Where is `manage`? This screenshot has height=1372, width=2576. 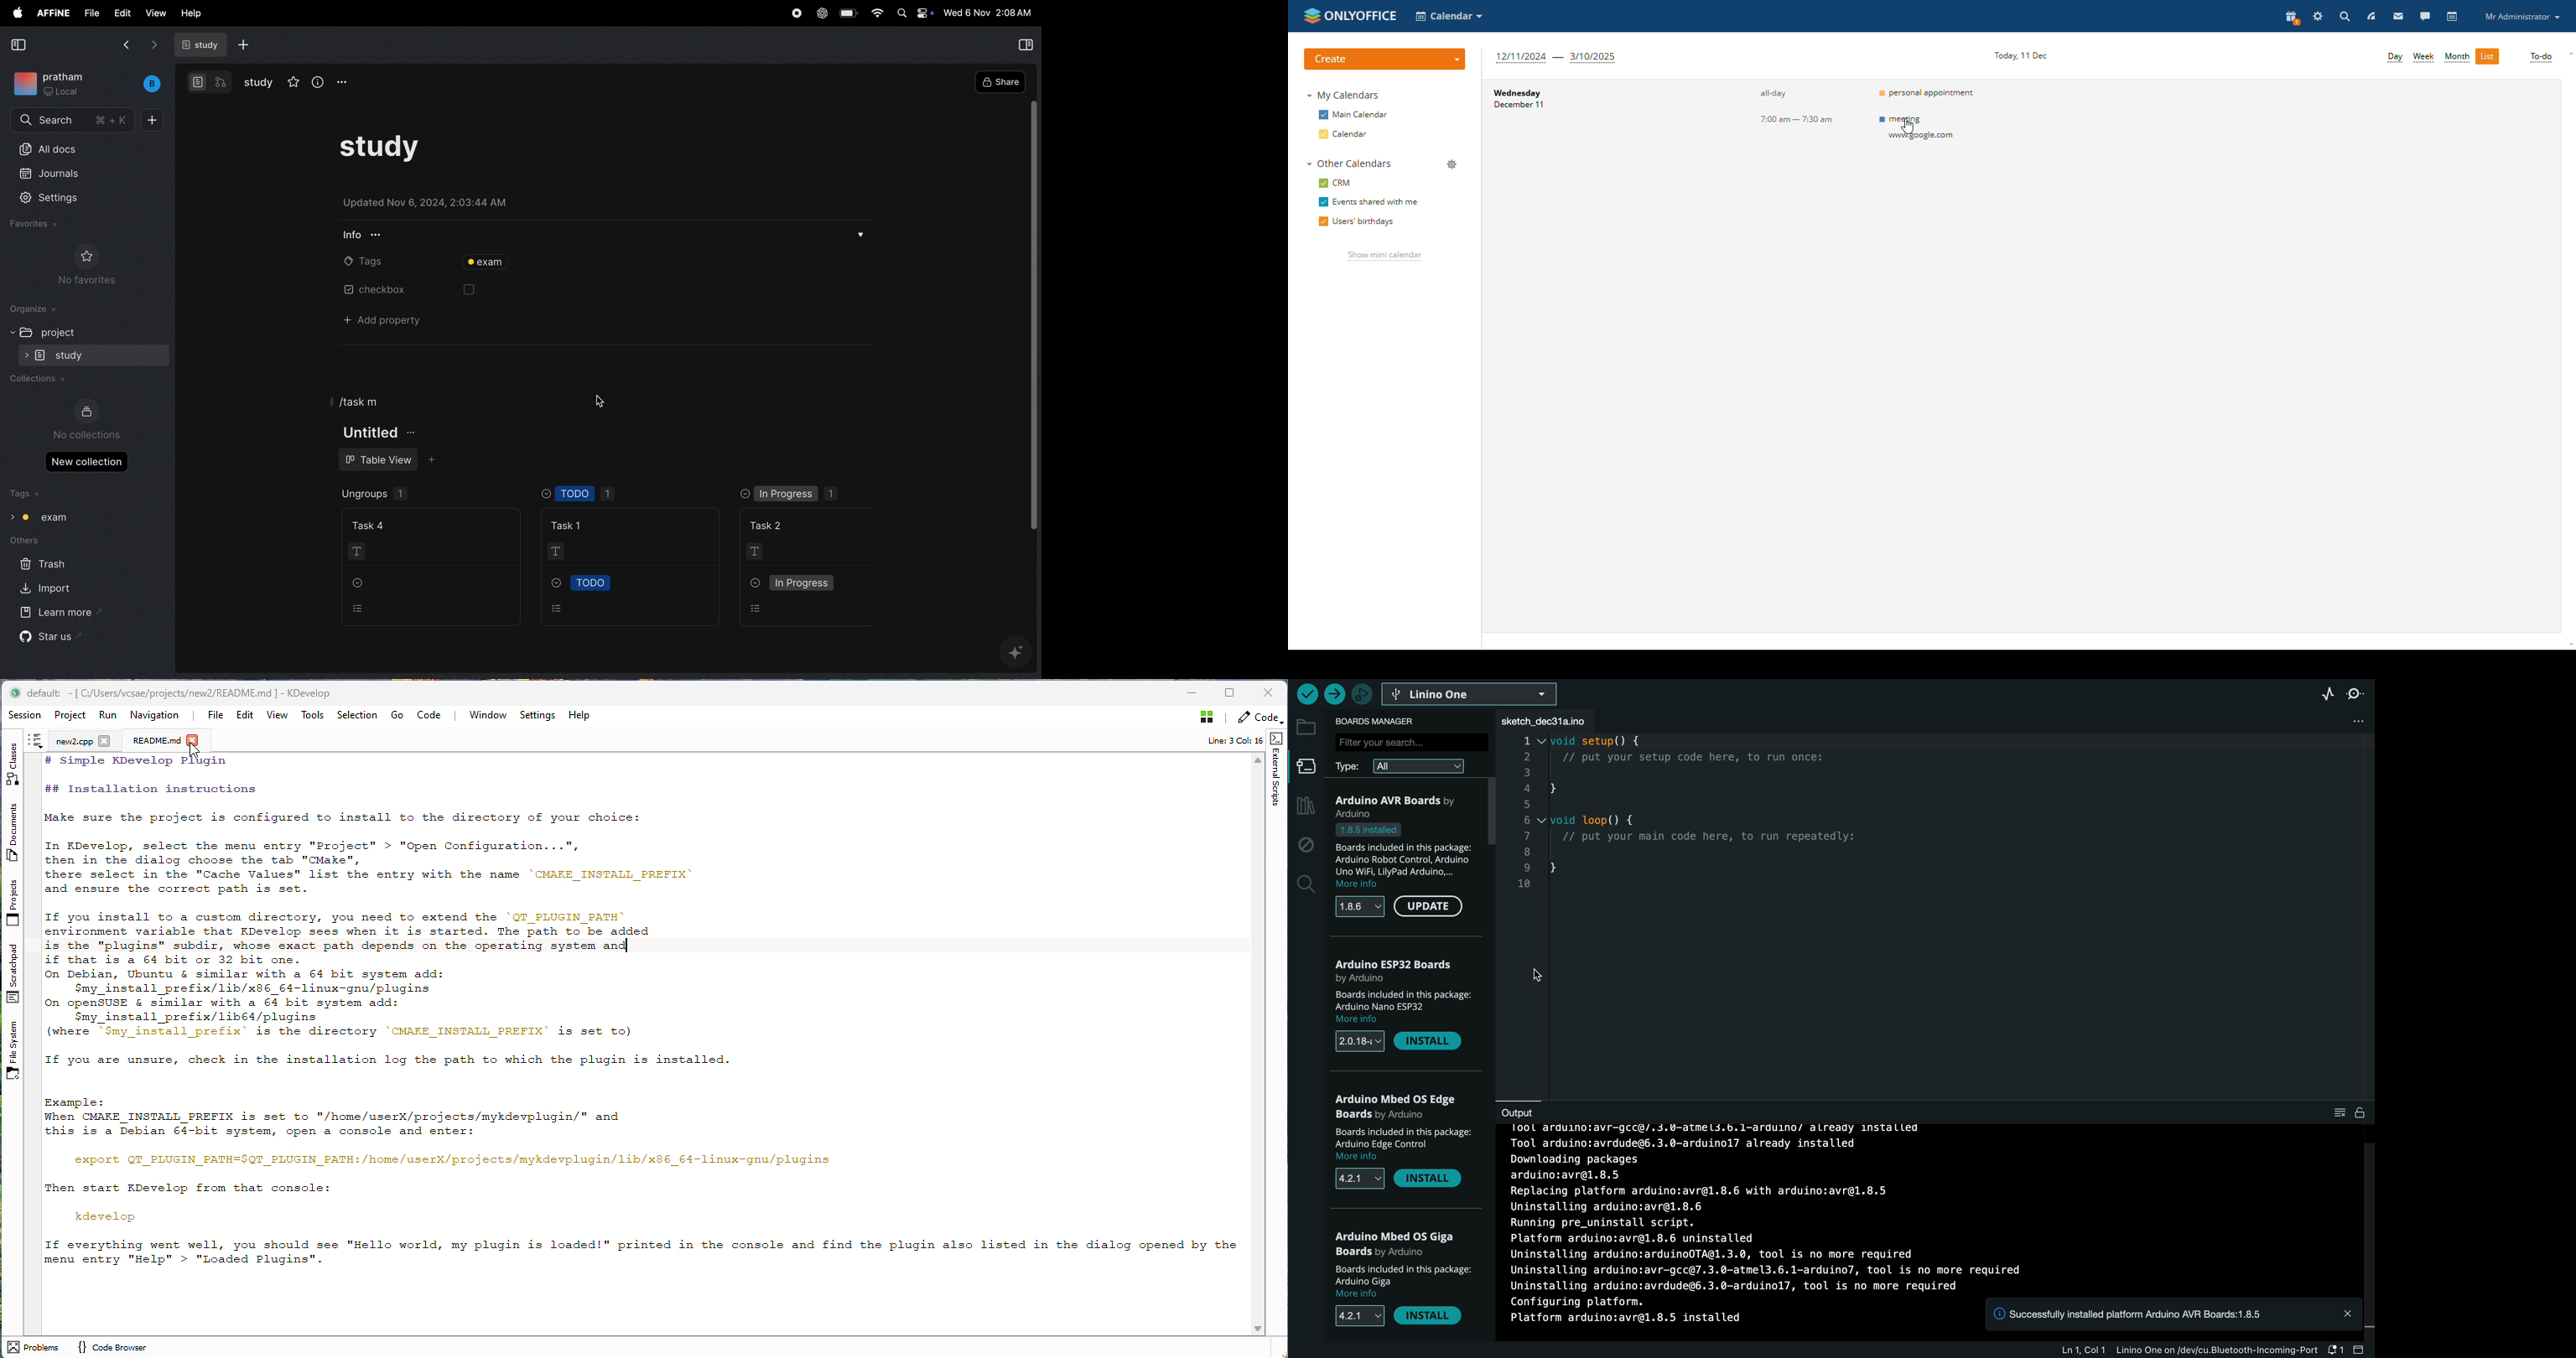 manage is located at coordinates (1452, 165).